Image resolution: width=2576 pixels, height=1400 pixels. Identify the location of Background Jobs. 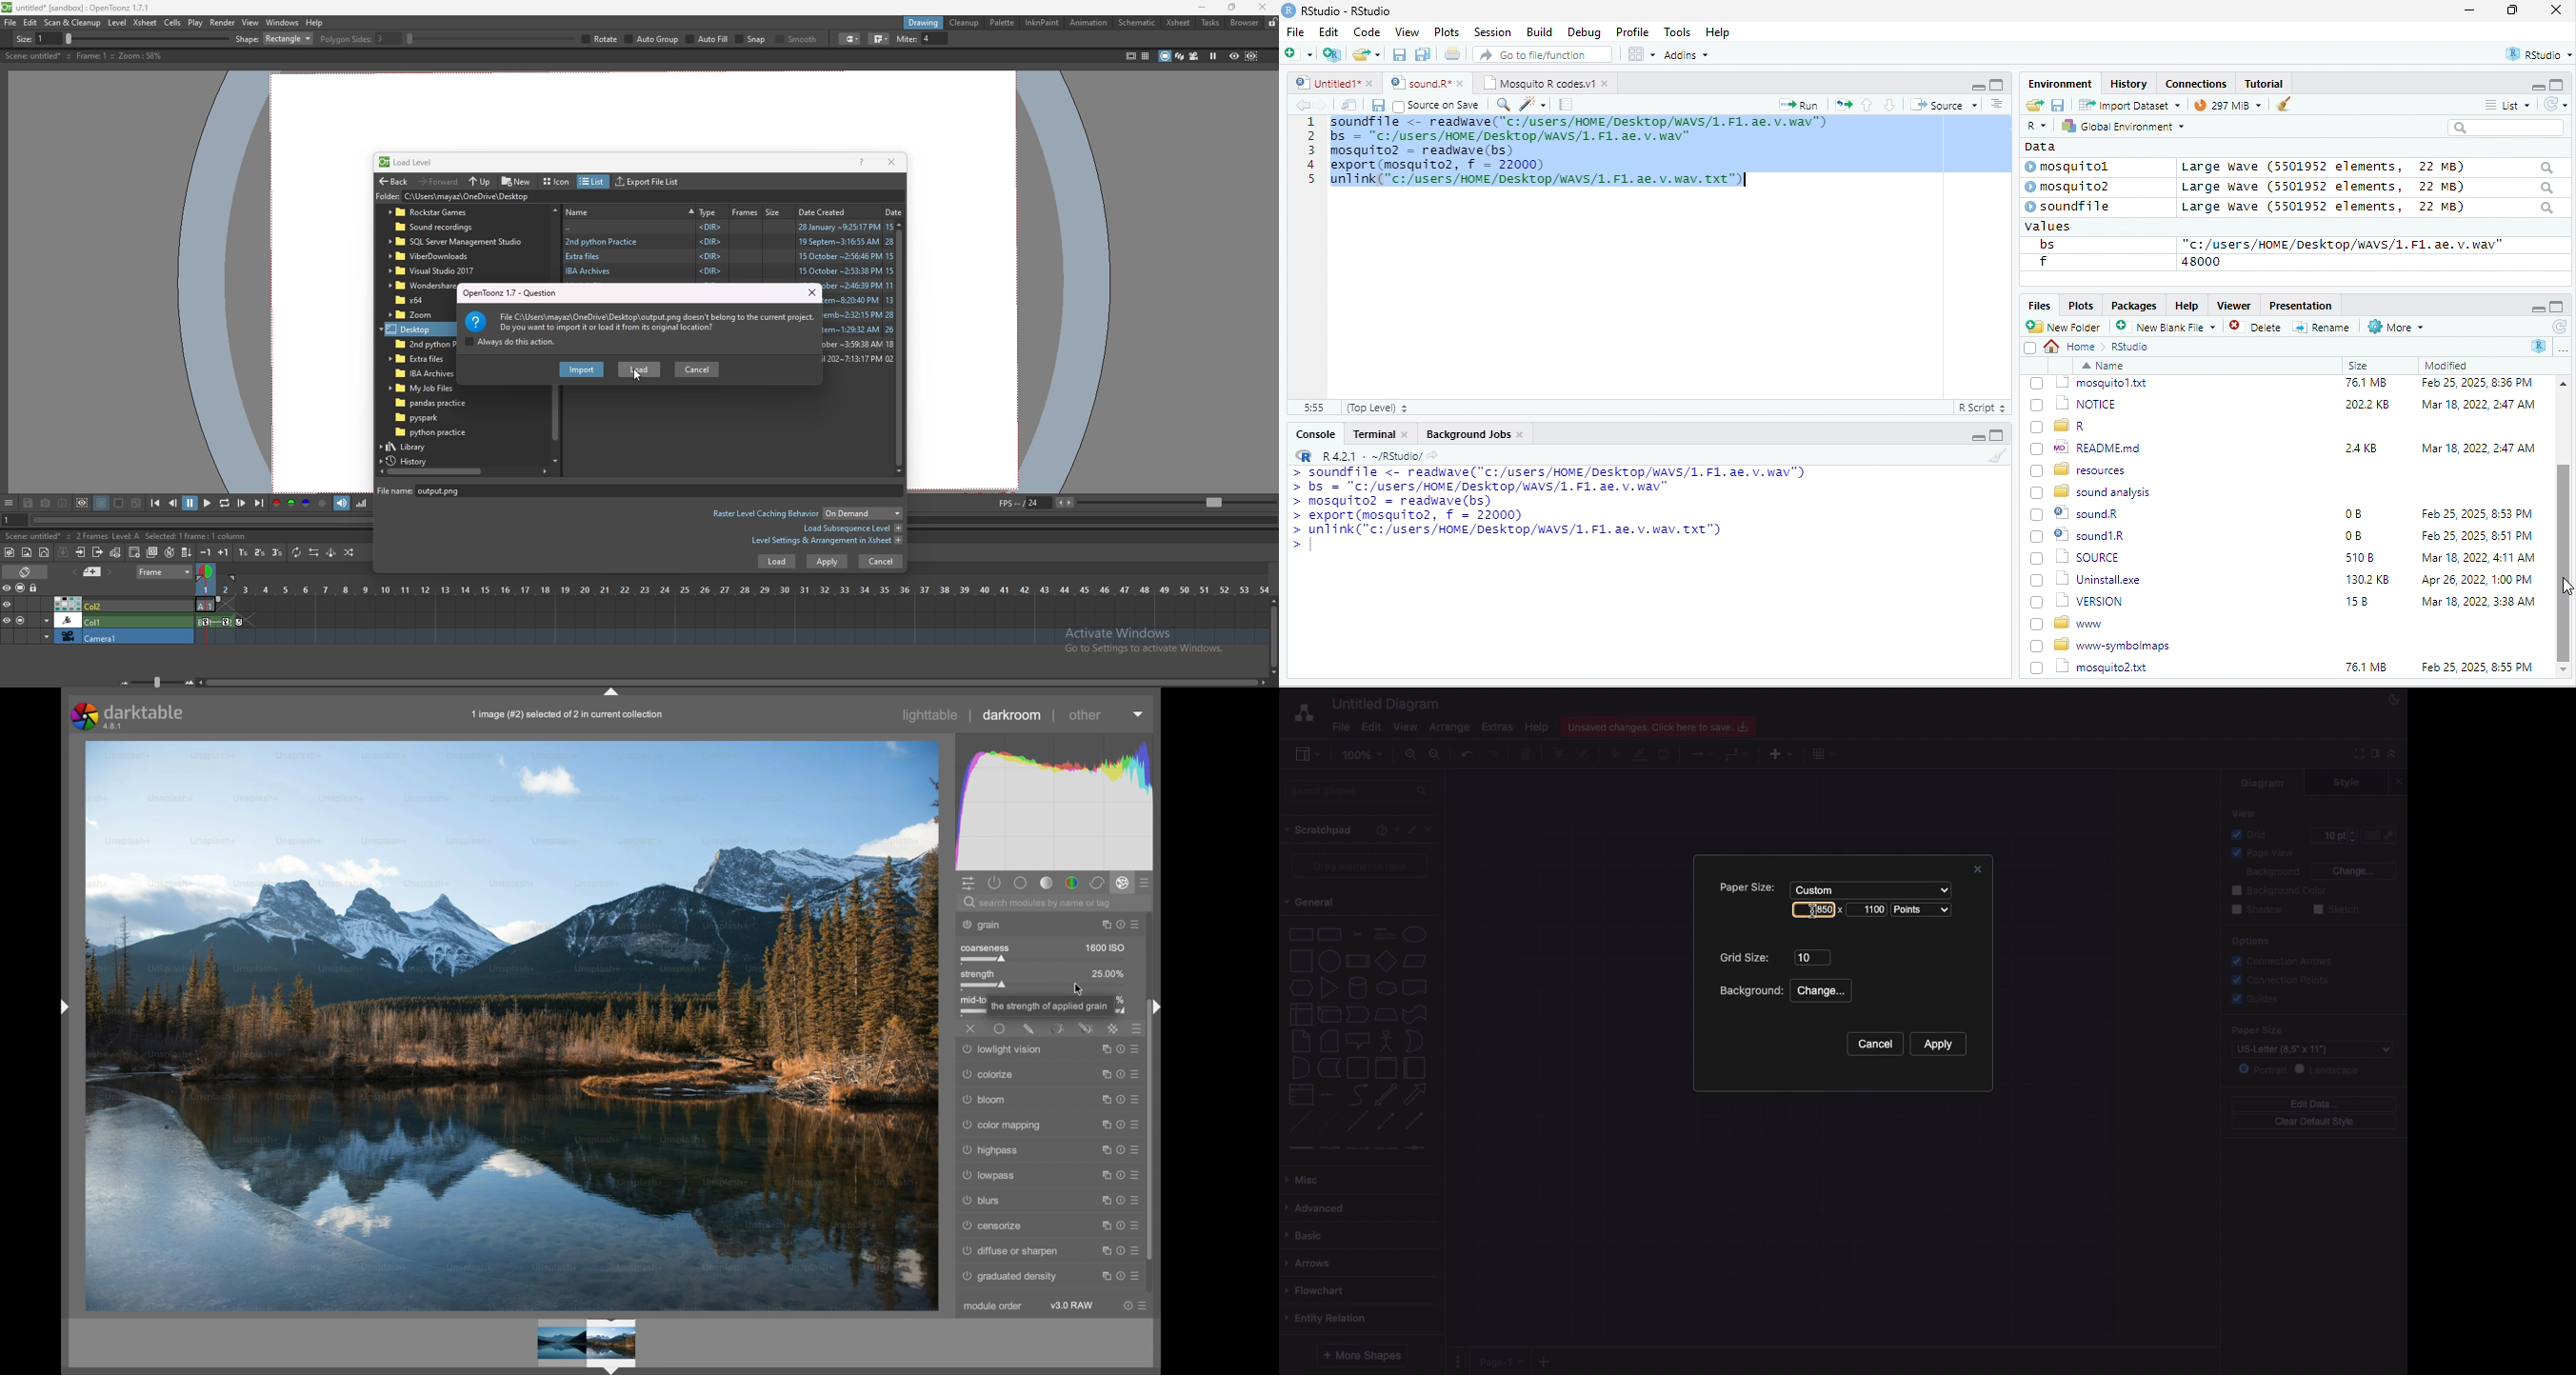
(1474, 433).